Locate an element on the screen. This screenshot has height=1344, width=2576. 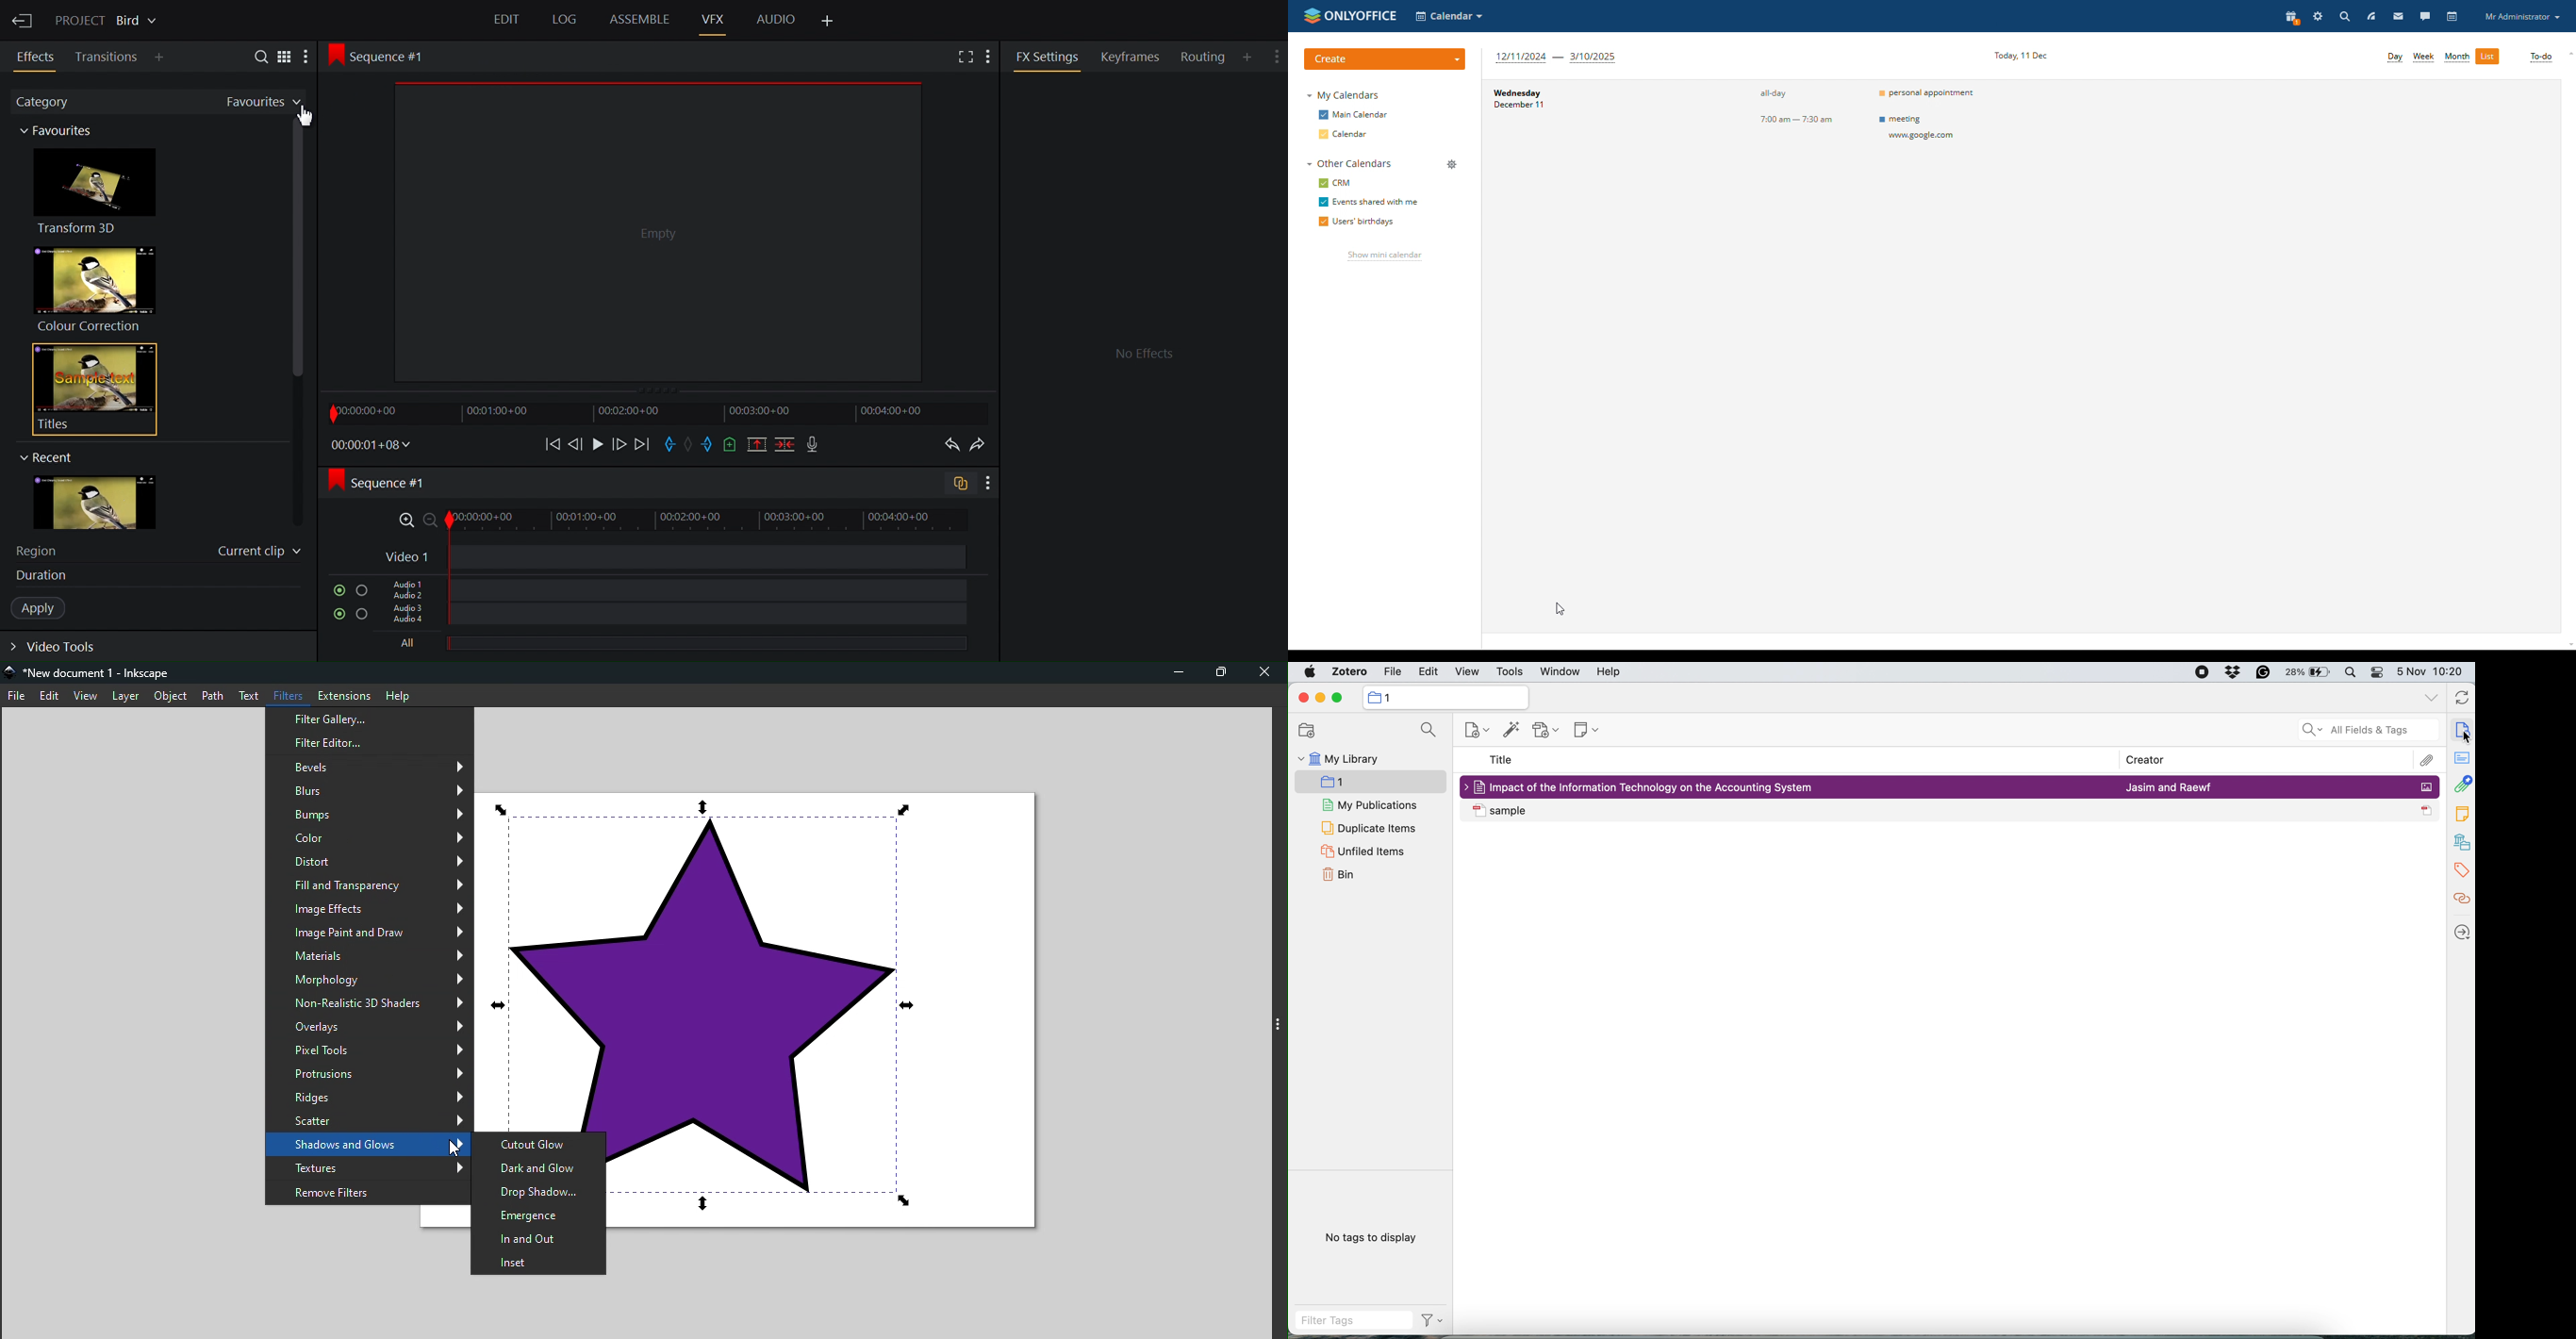
refresh is located at coordinates (2461, 700).